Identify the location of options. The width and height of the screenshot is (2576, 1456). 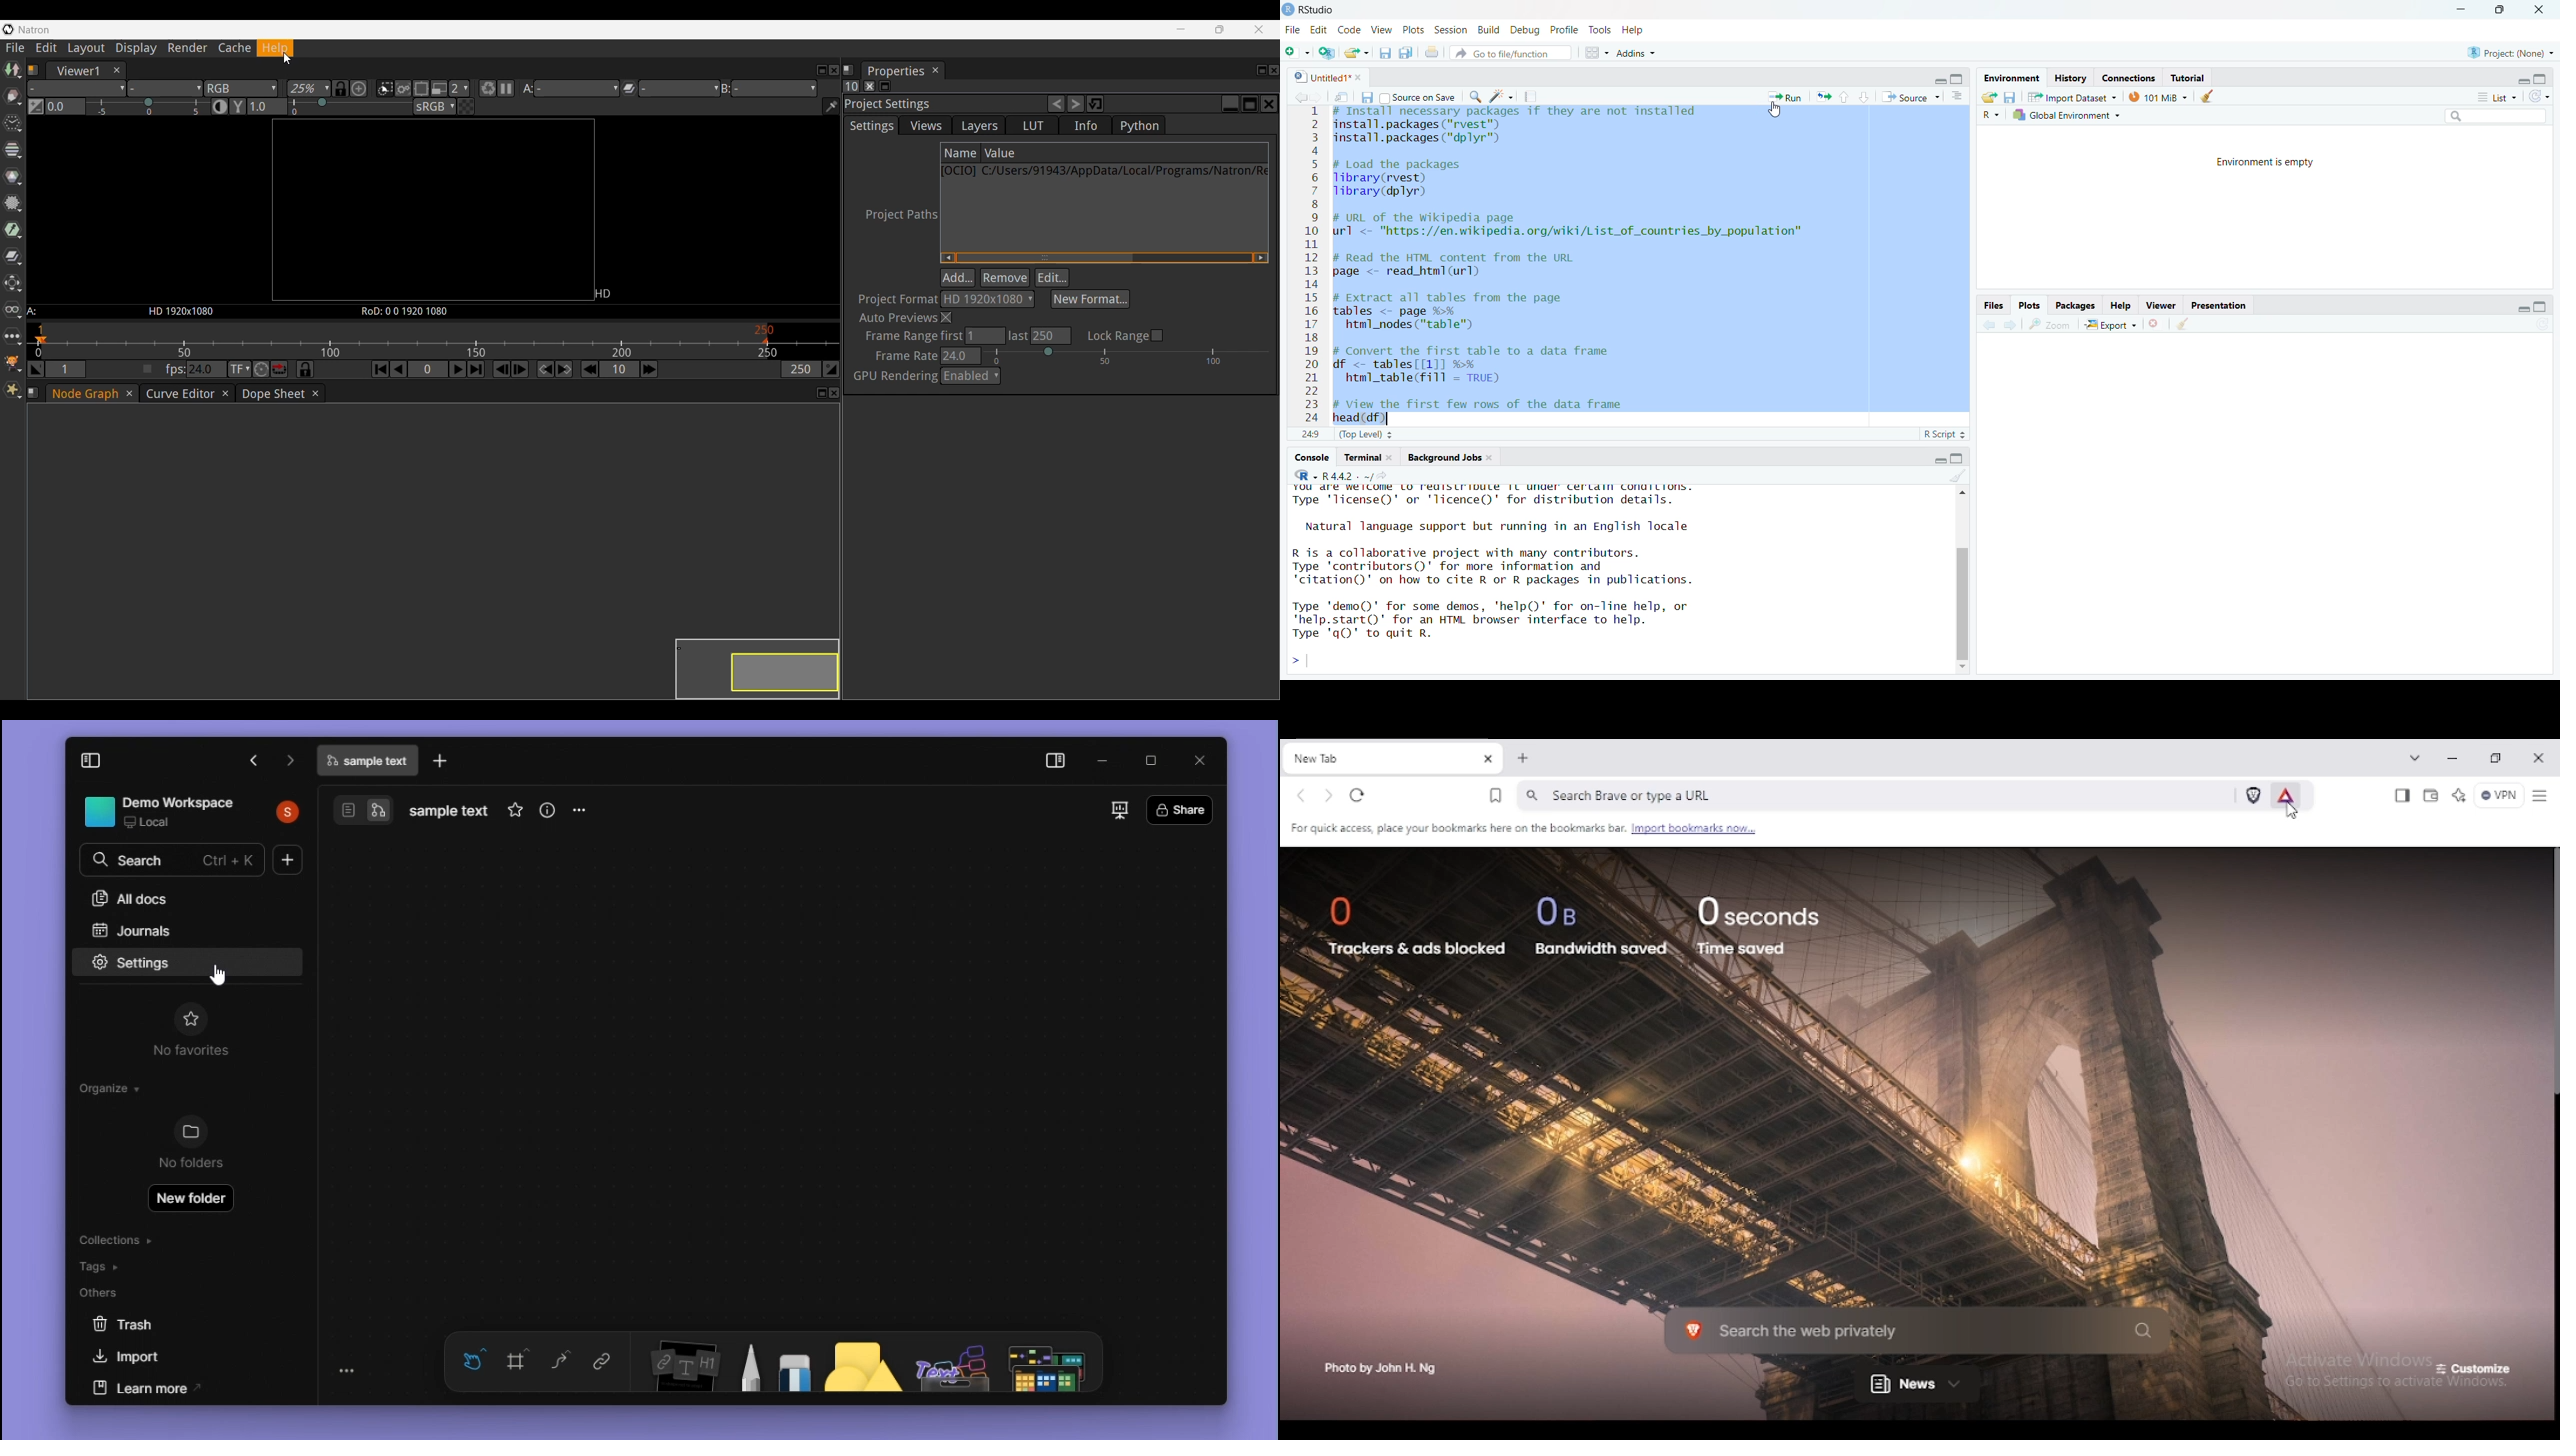
(1957, 96).